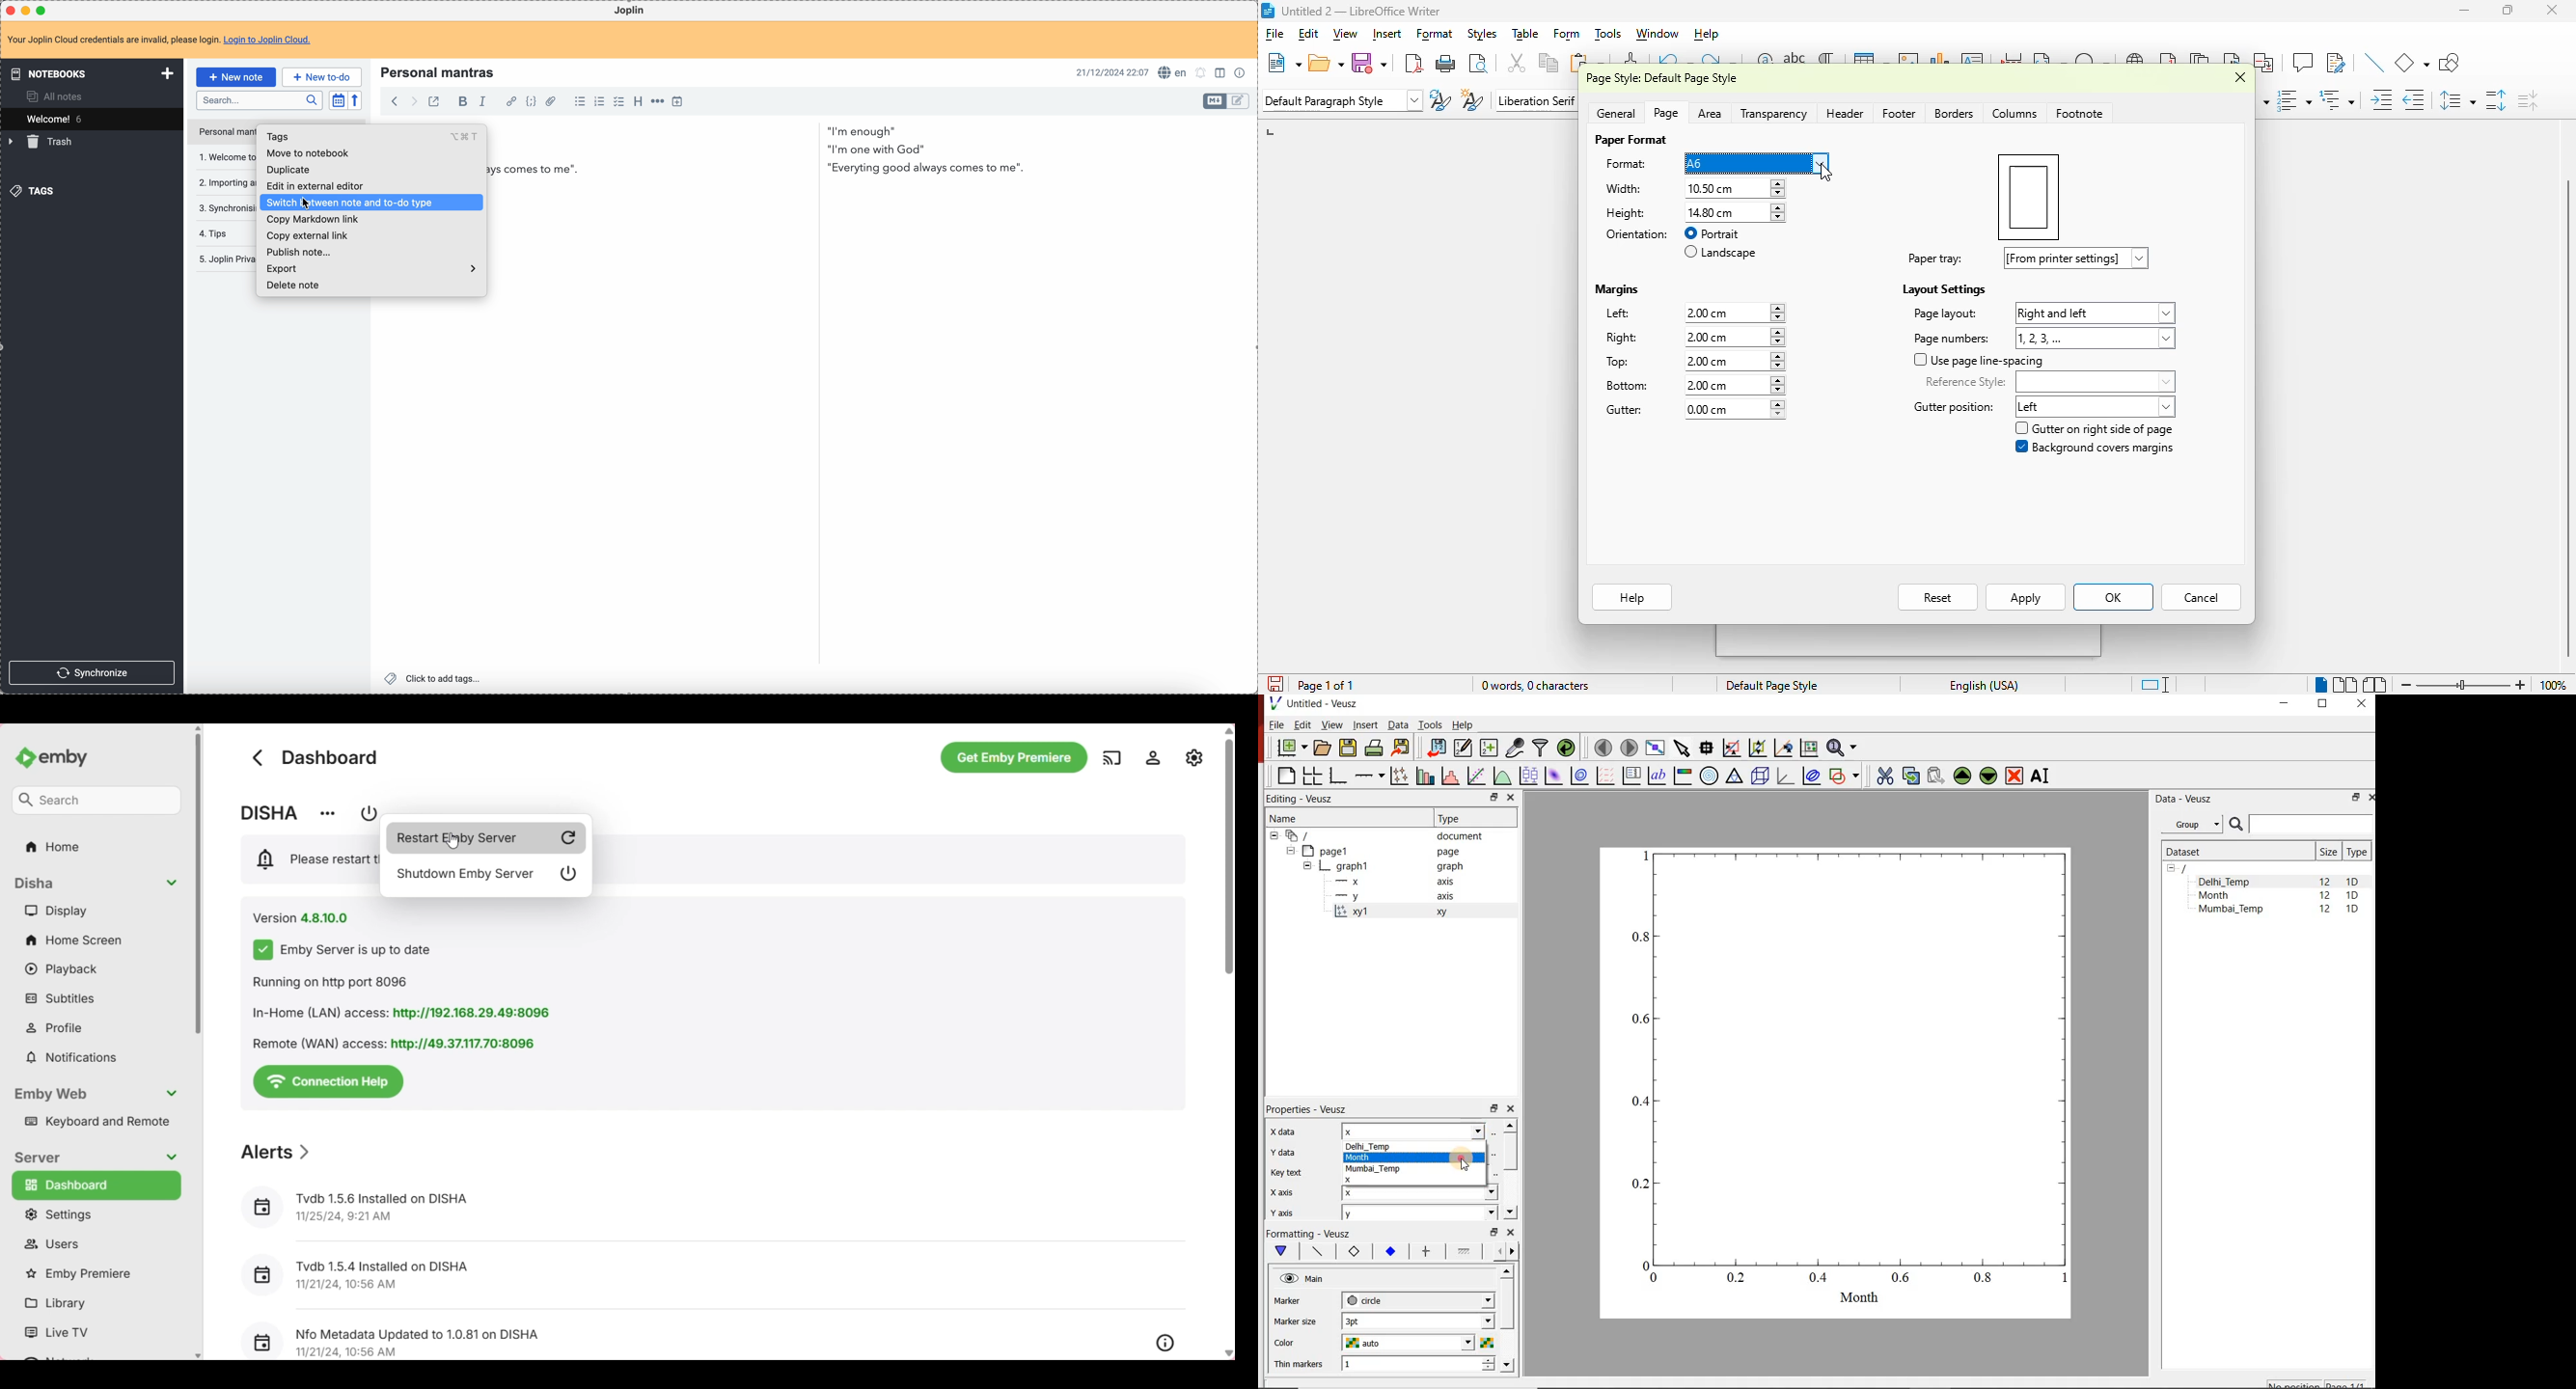 The width and height of the screenshot is (2576, 1400). I want to click on y axis, so click(1281, 1213).